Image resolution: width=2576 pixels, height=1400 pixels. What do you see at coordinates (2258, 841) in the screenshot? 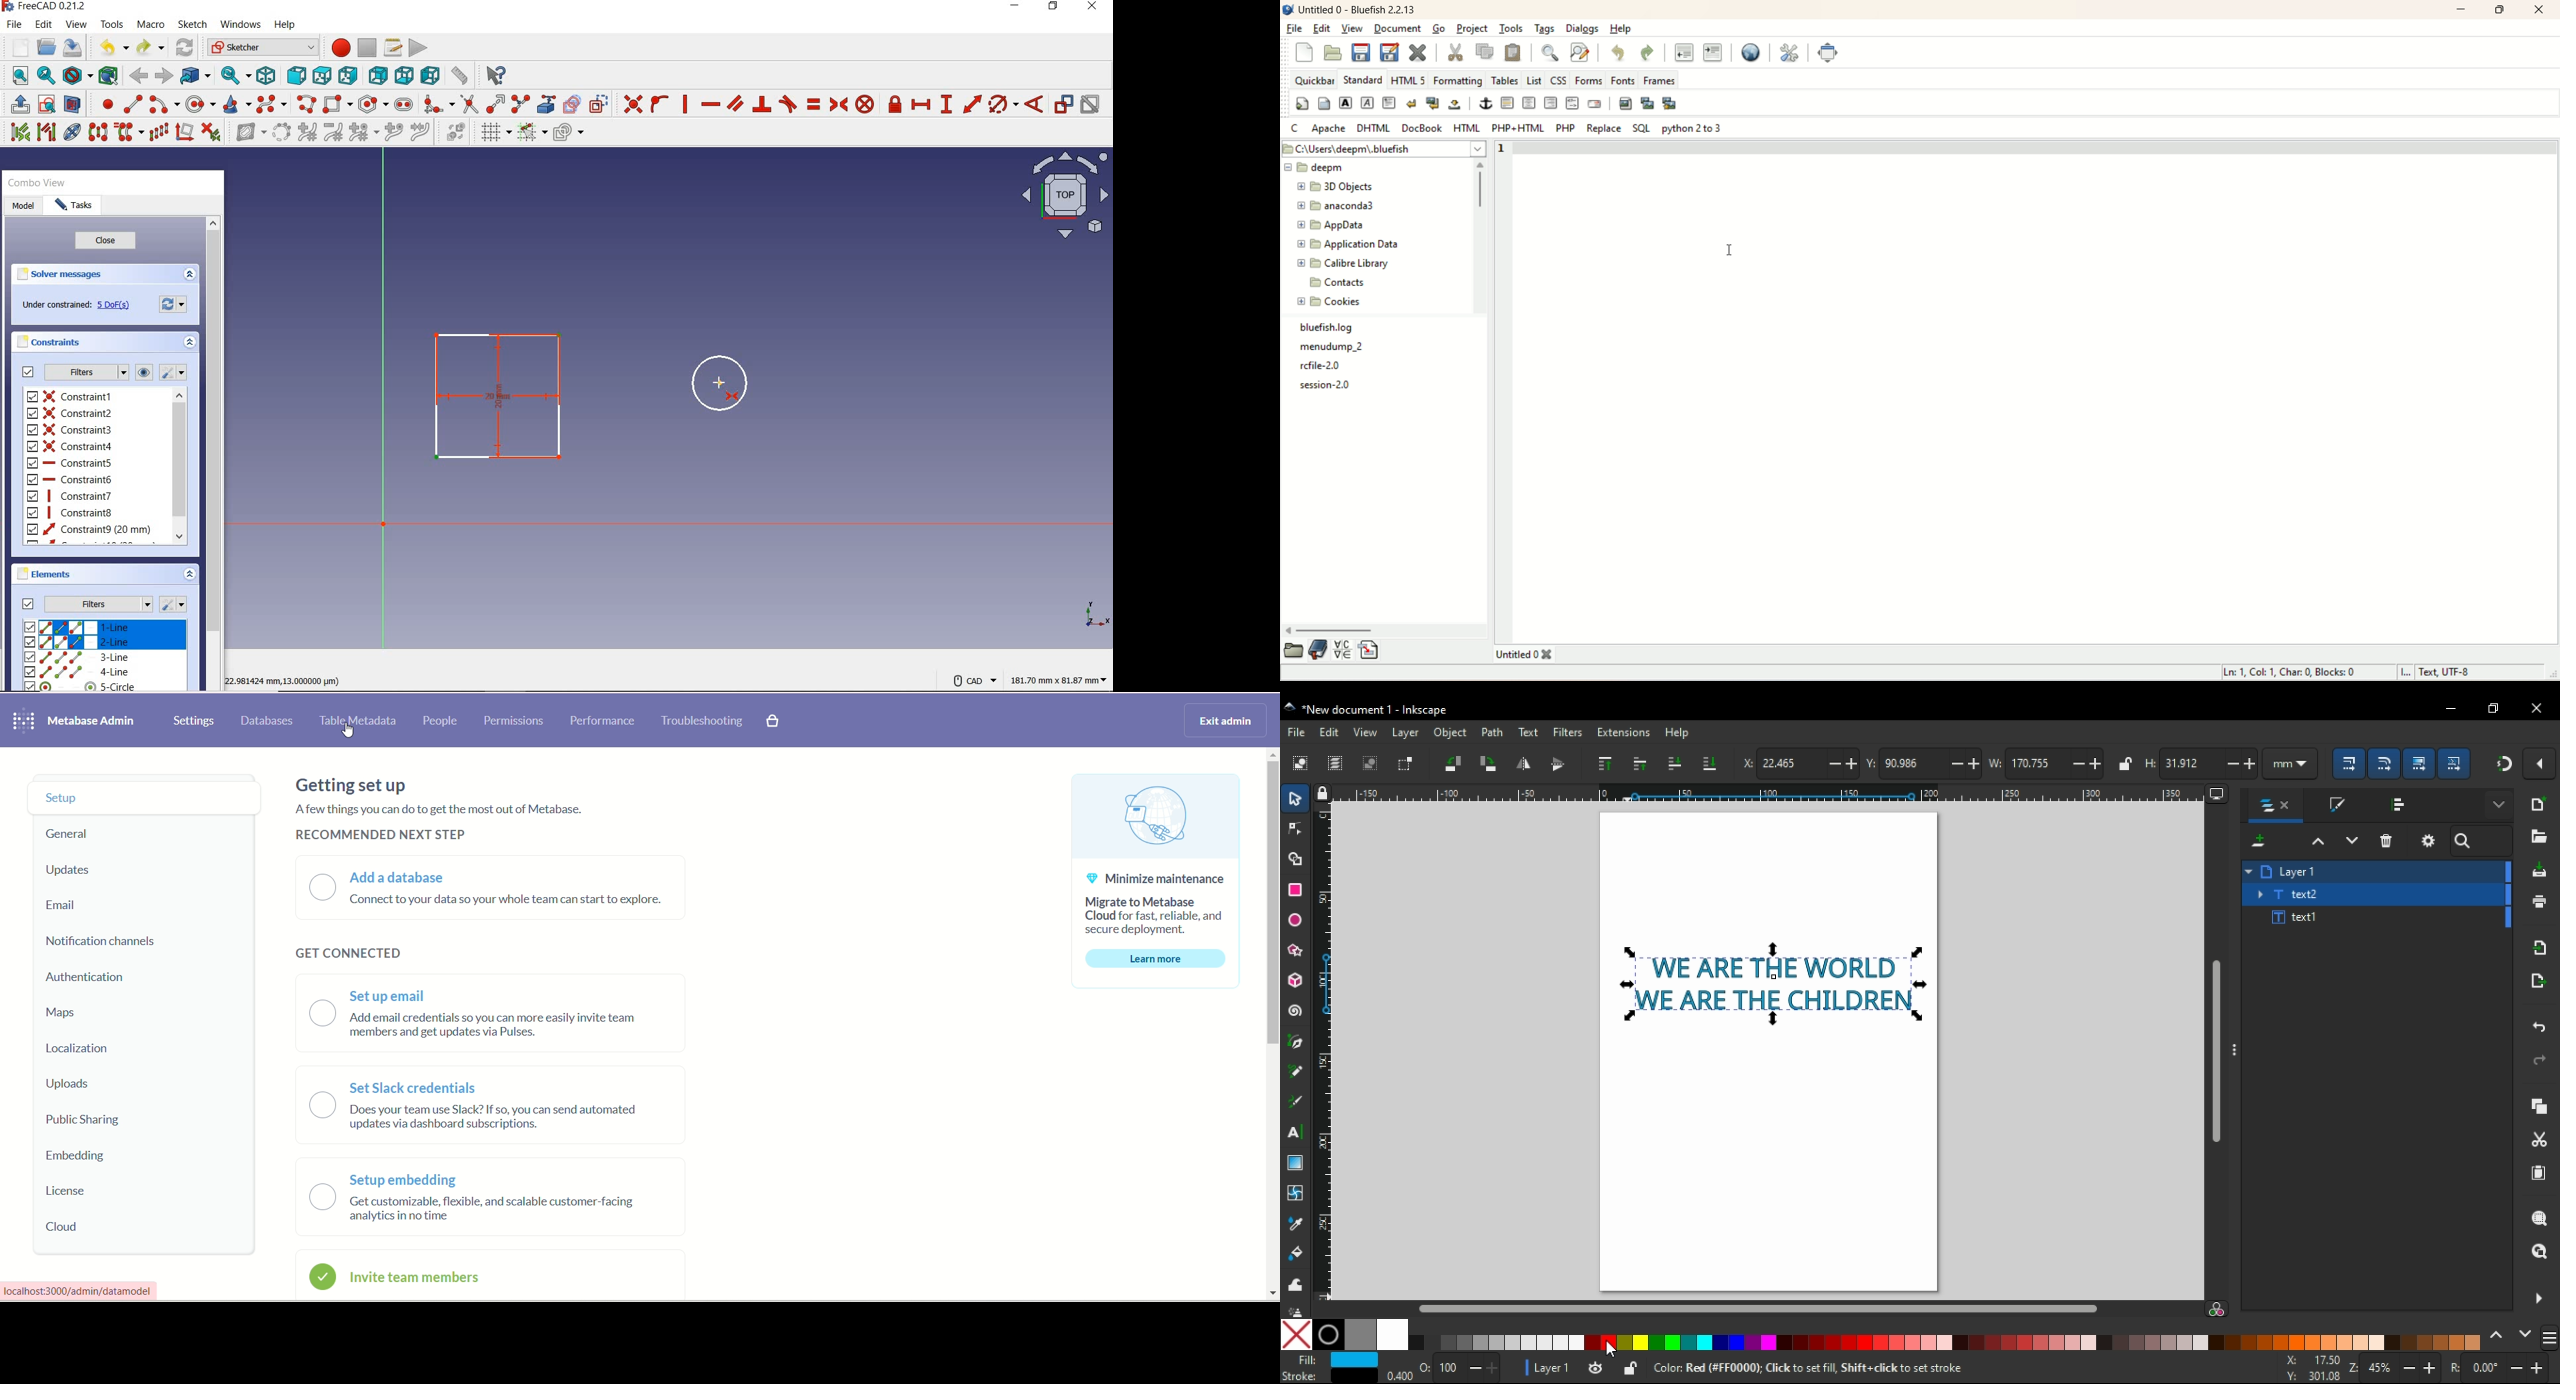
I see `new layer` at bounding box center [2258, 841].